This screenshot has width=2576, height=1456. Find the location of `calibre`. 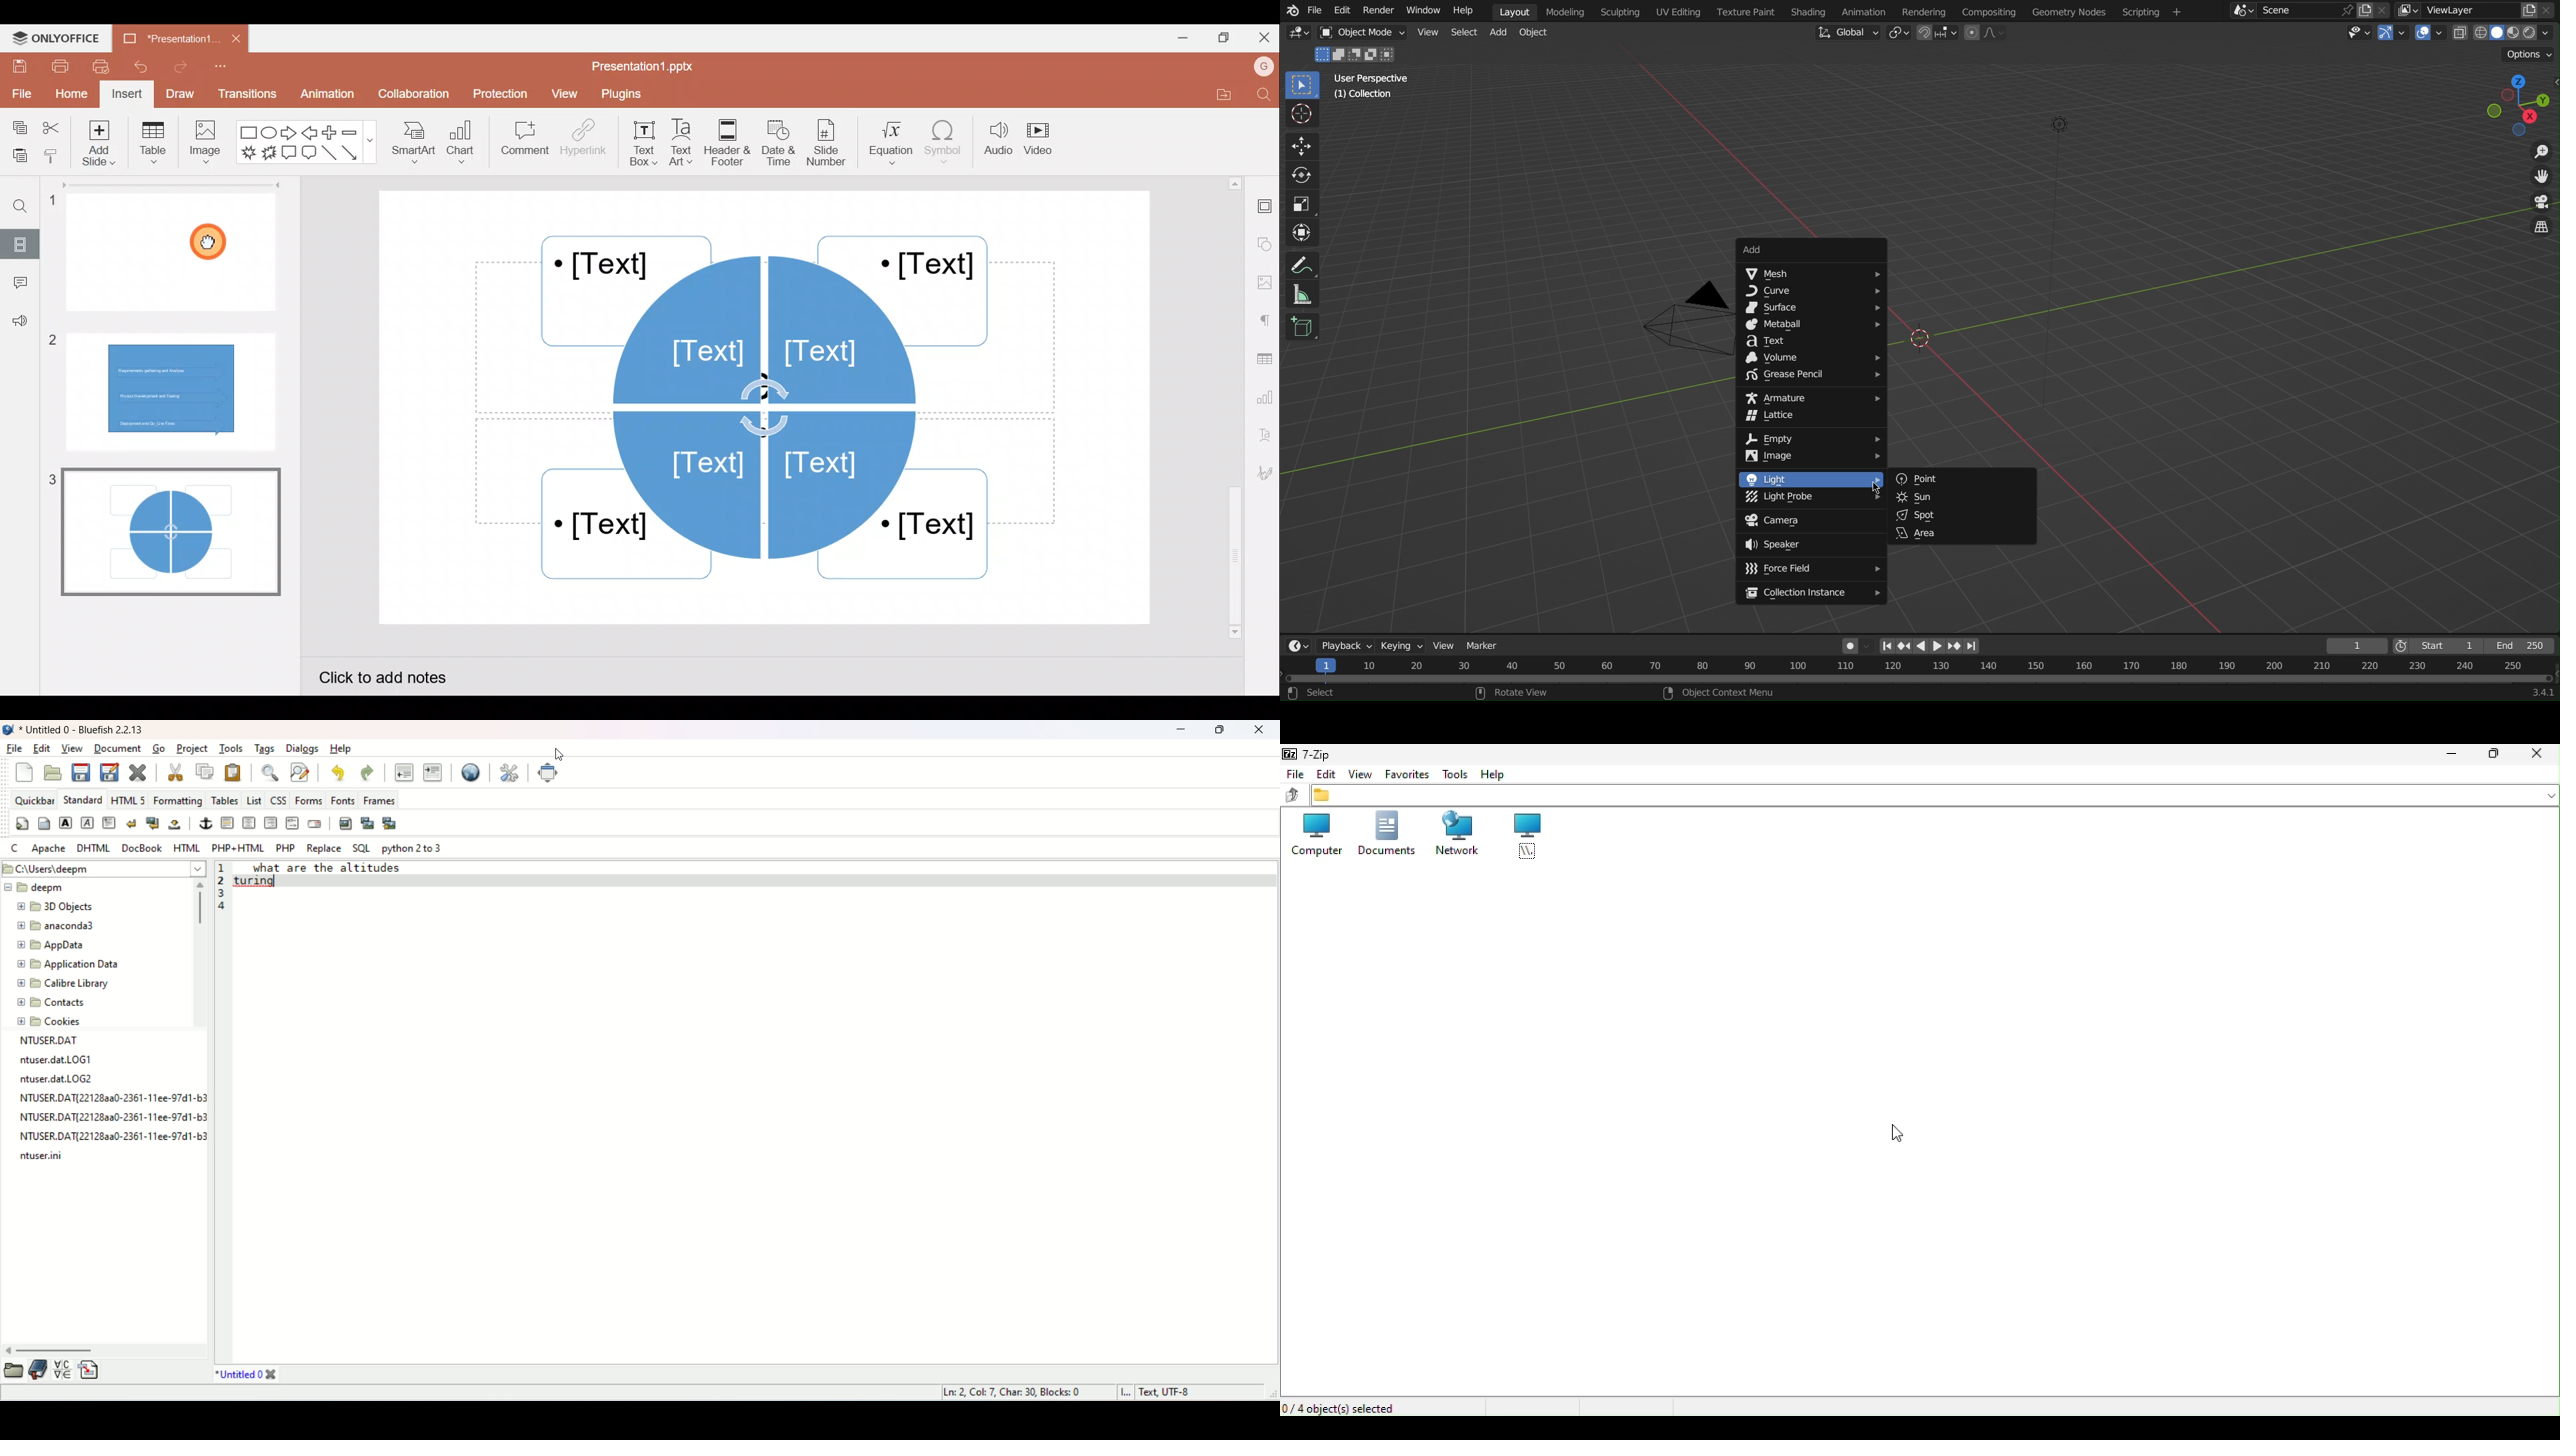

calibre is located at coordinates (63, 985).